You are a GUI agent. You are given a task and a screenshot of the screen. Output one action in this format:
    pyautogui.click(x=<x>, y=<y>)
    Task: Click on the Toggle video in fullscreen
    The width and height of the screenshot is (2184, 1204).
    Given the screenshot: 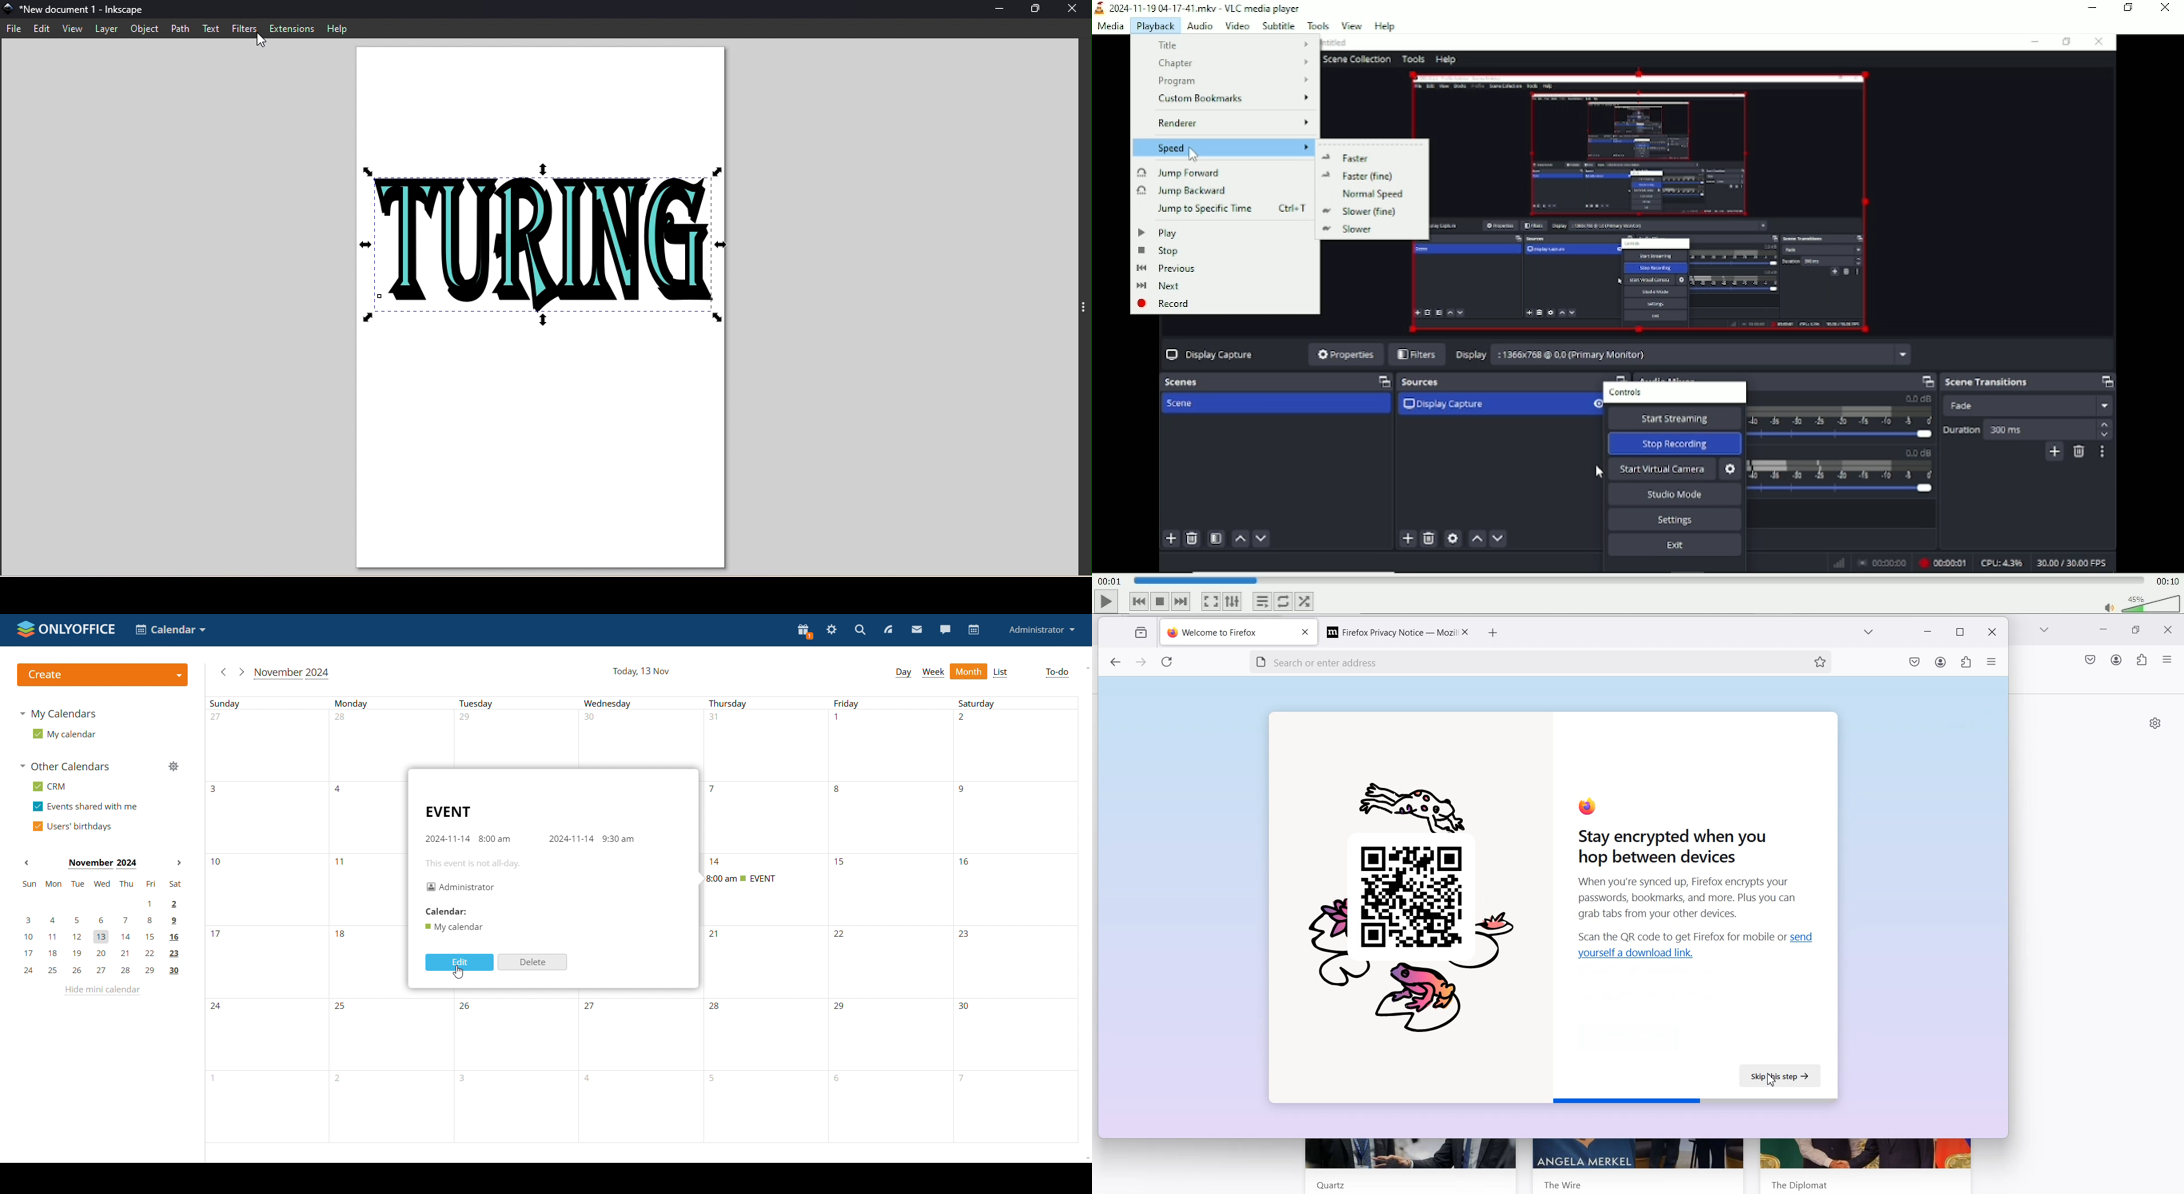 What is the action you would take?
    pyautogui.click(x=1211, y=602)
    